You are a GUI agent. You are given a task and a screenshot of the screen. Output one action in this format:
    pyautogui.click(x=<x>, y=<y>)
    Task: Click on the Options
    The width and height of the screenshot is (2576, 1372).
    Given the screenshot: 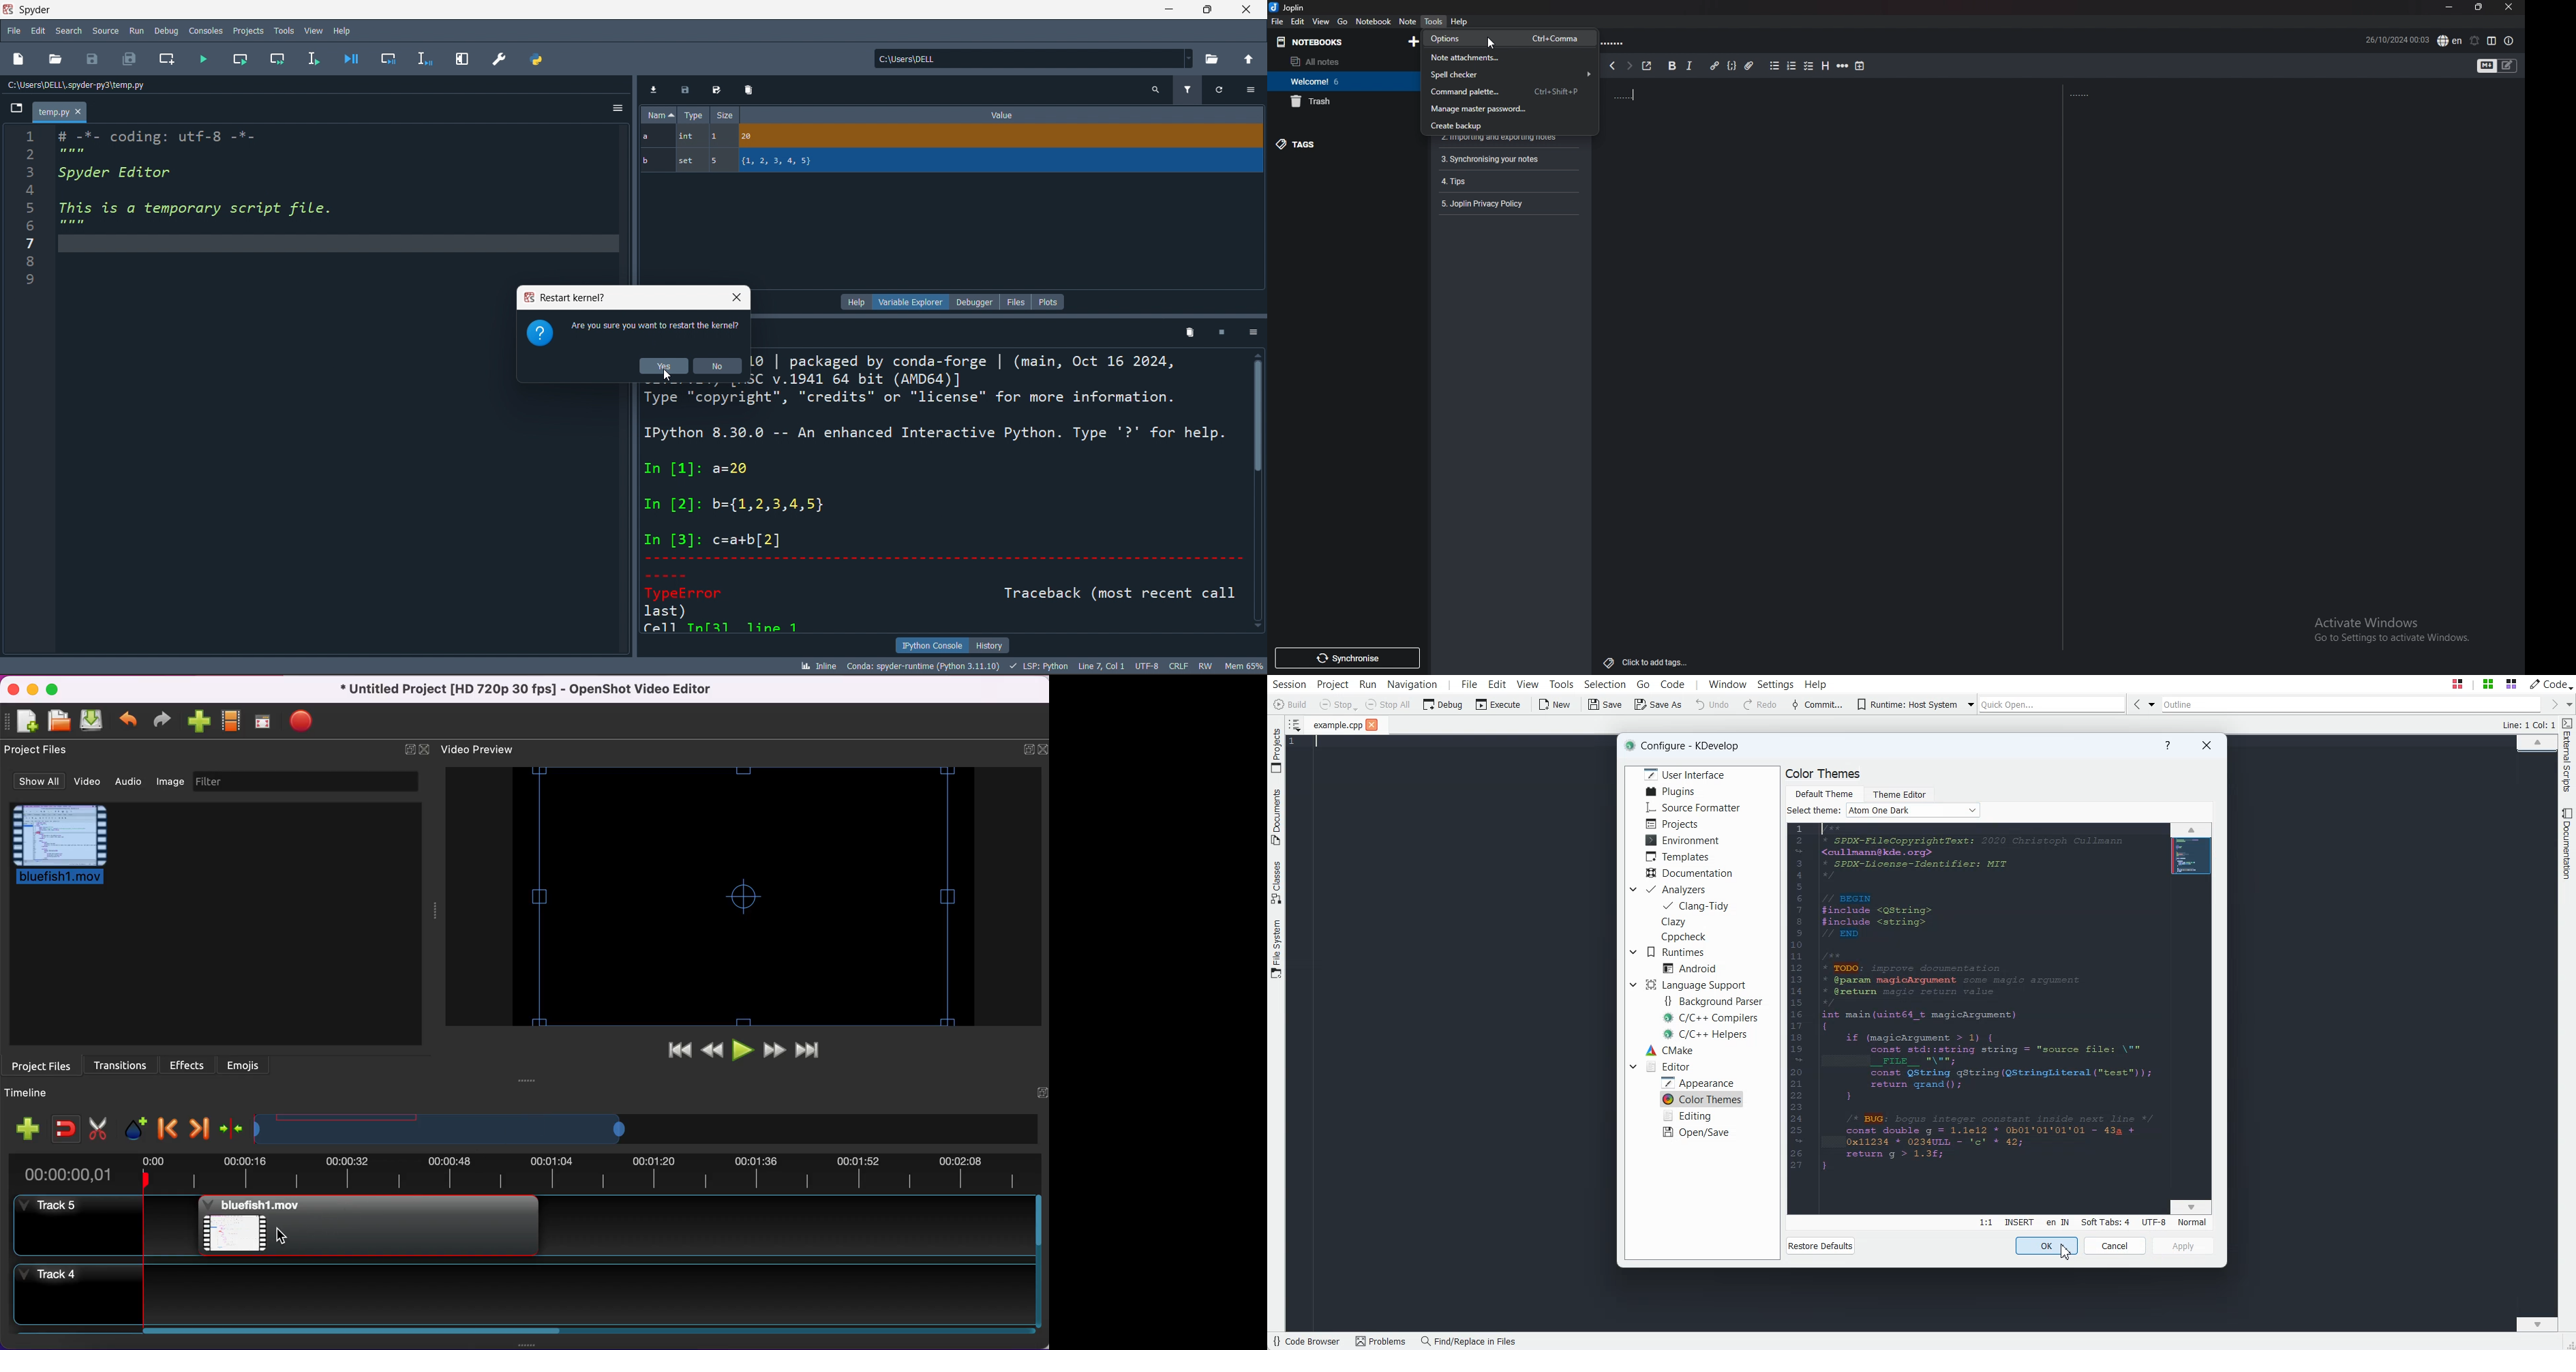 What is the action you would take?
    pyautogui.click(x=1504, y=39)
    